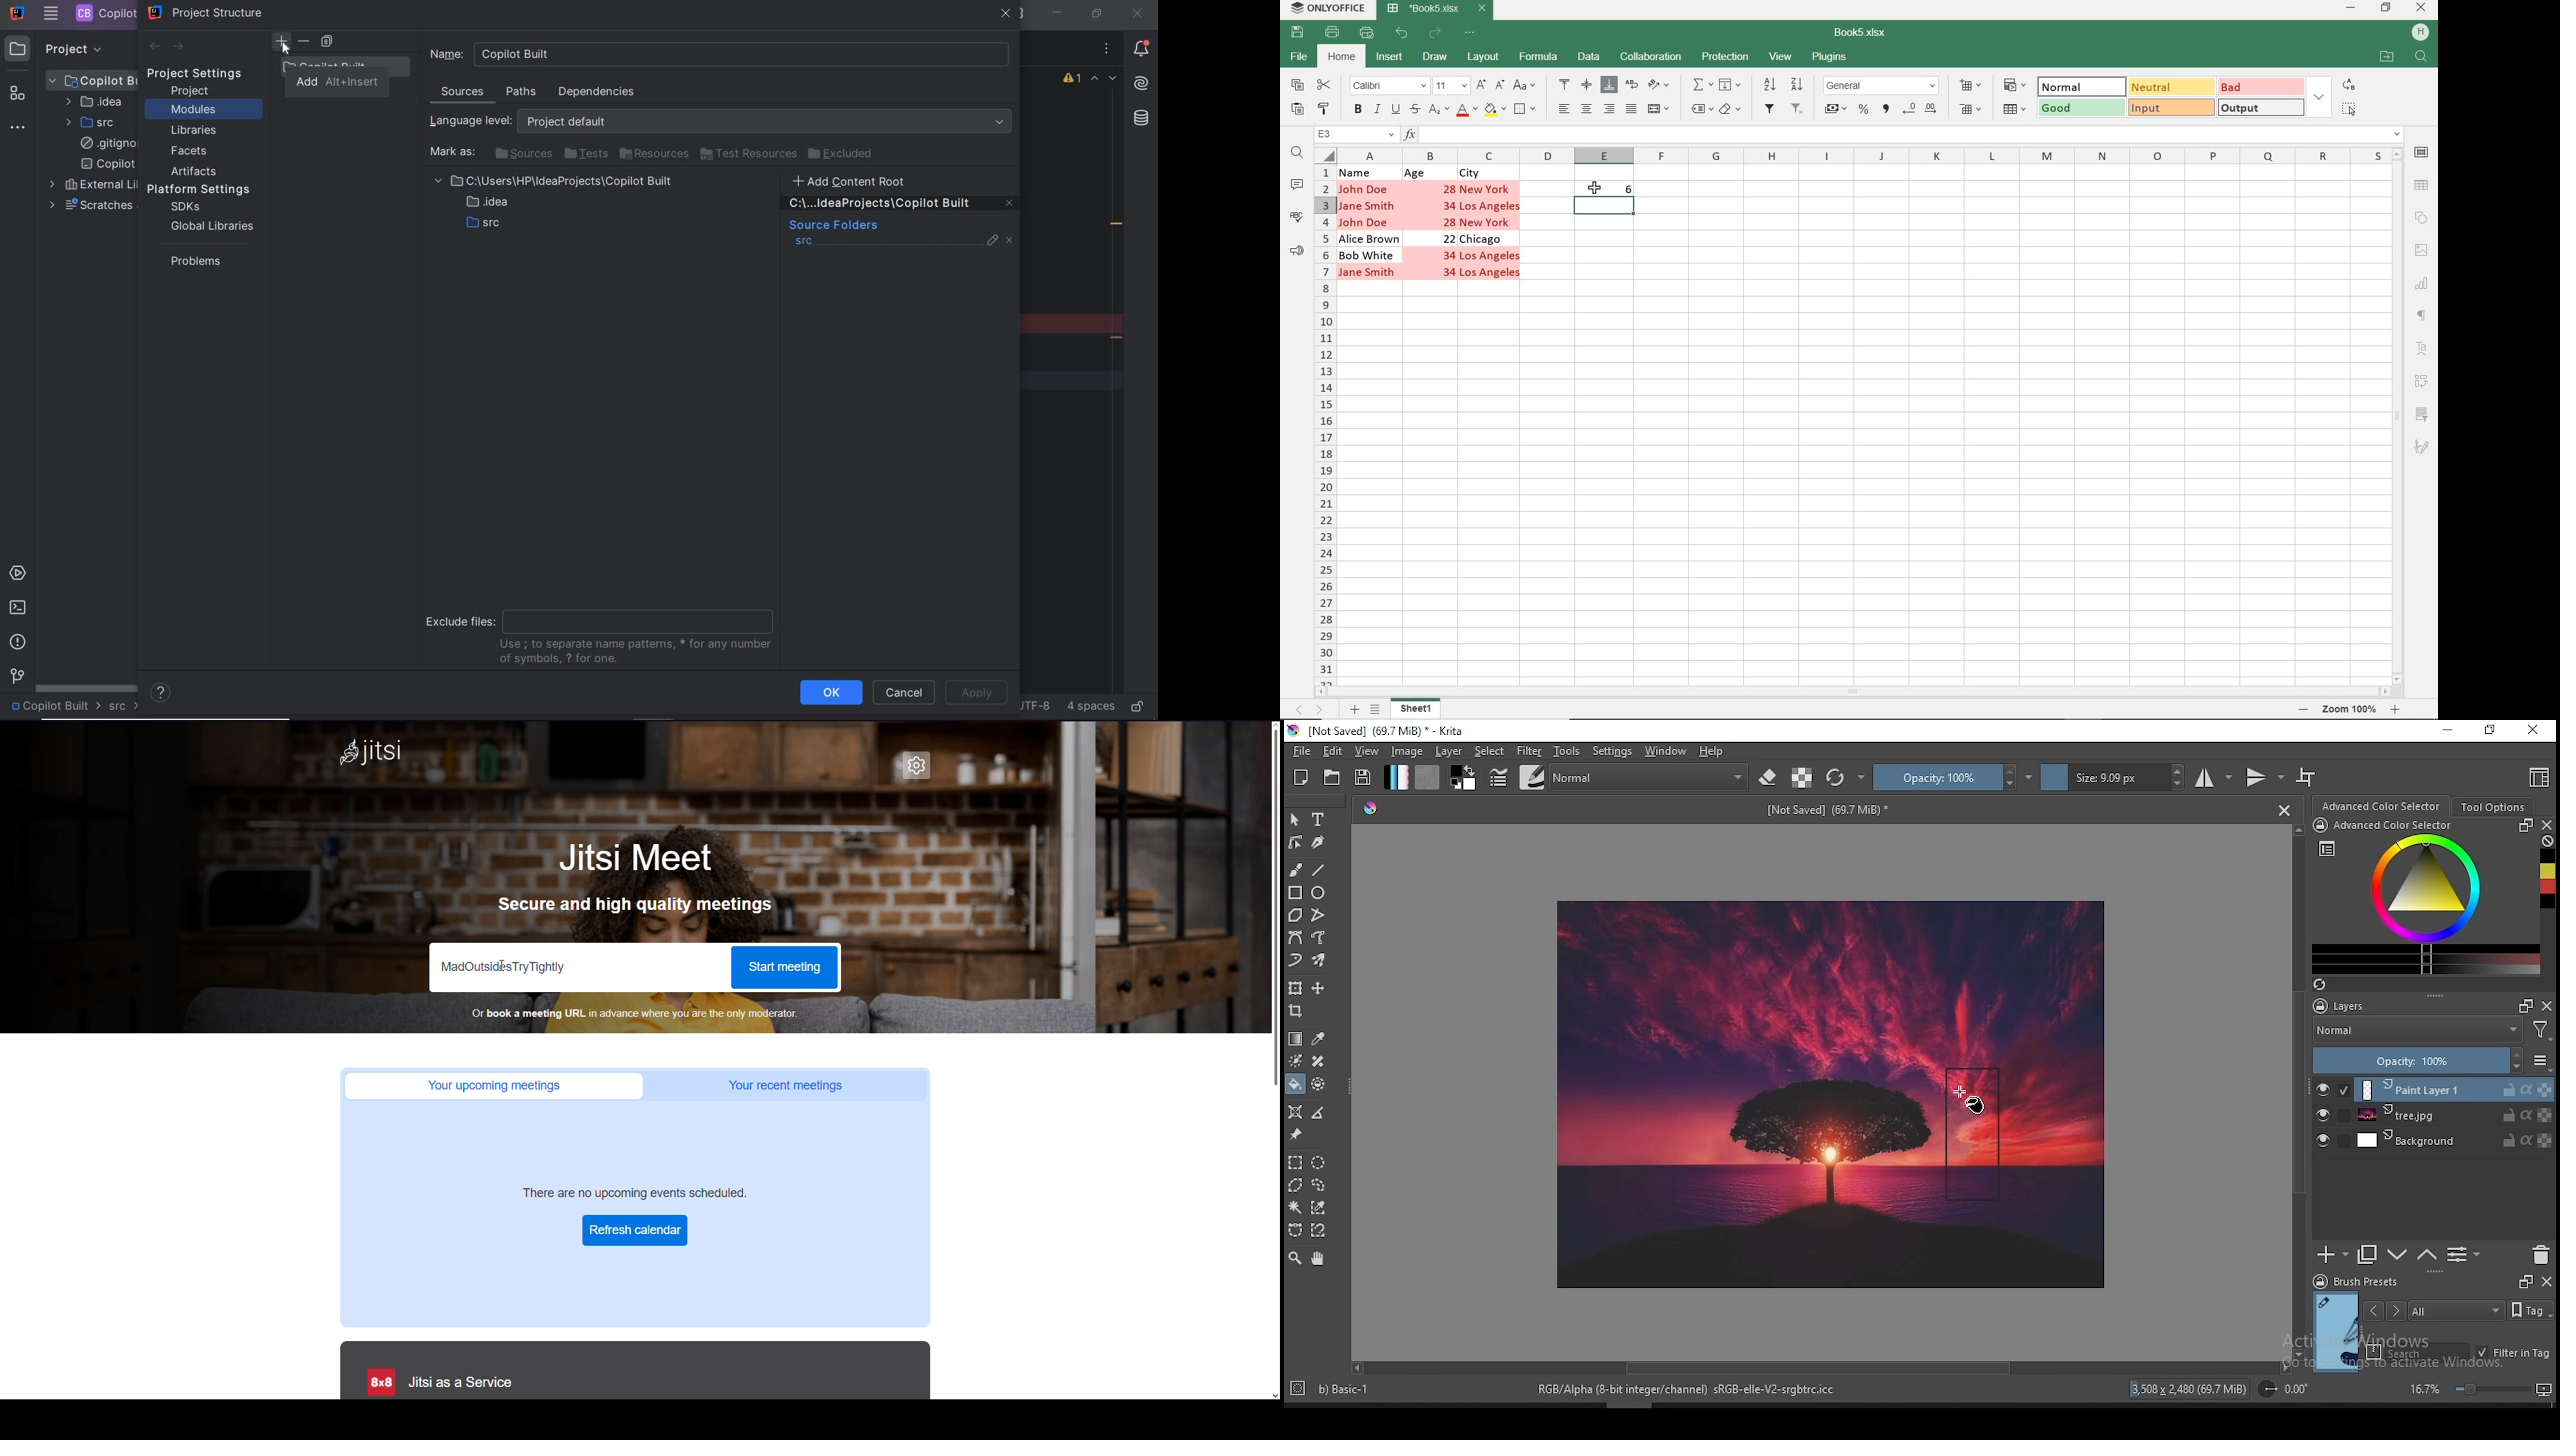 This screenshot has width=2576, height=1456. I want to click on layer visibility on/off, so click(2323, 1139).